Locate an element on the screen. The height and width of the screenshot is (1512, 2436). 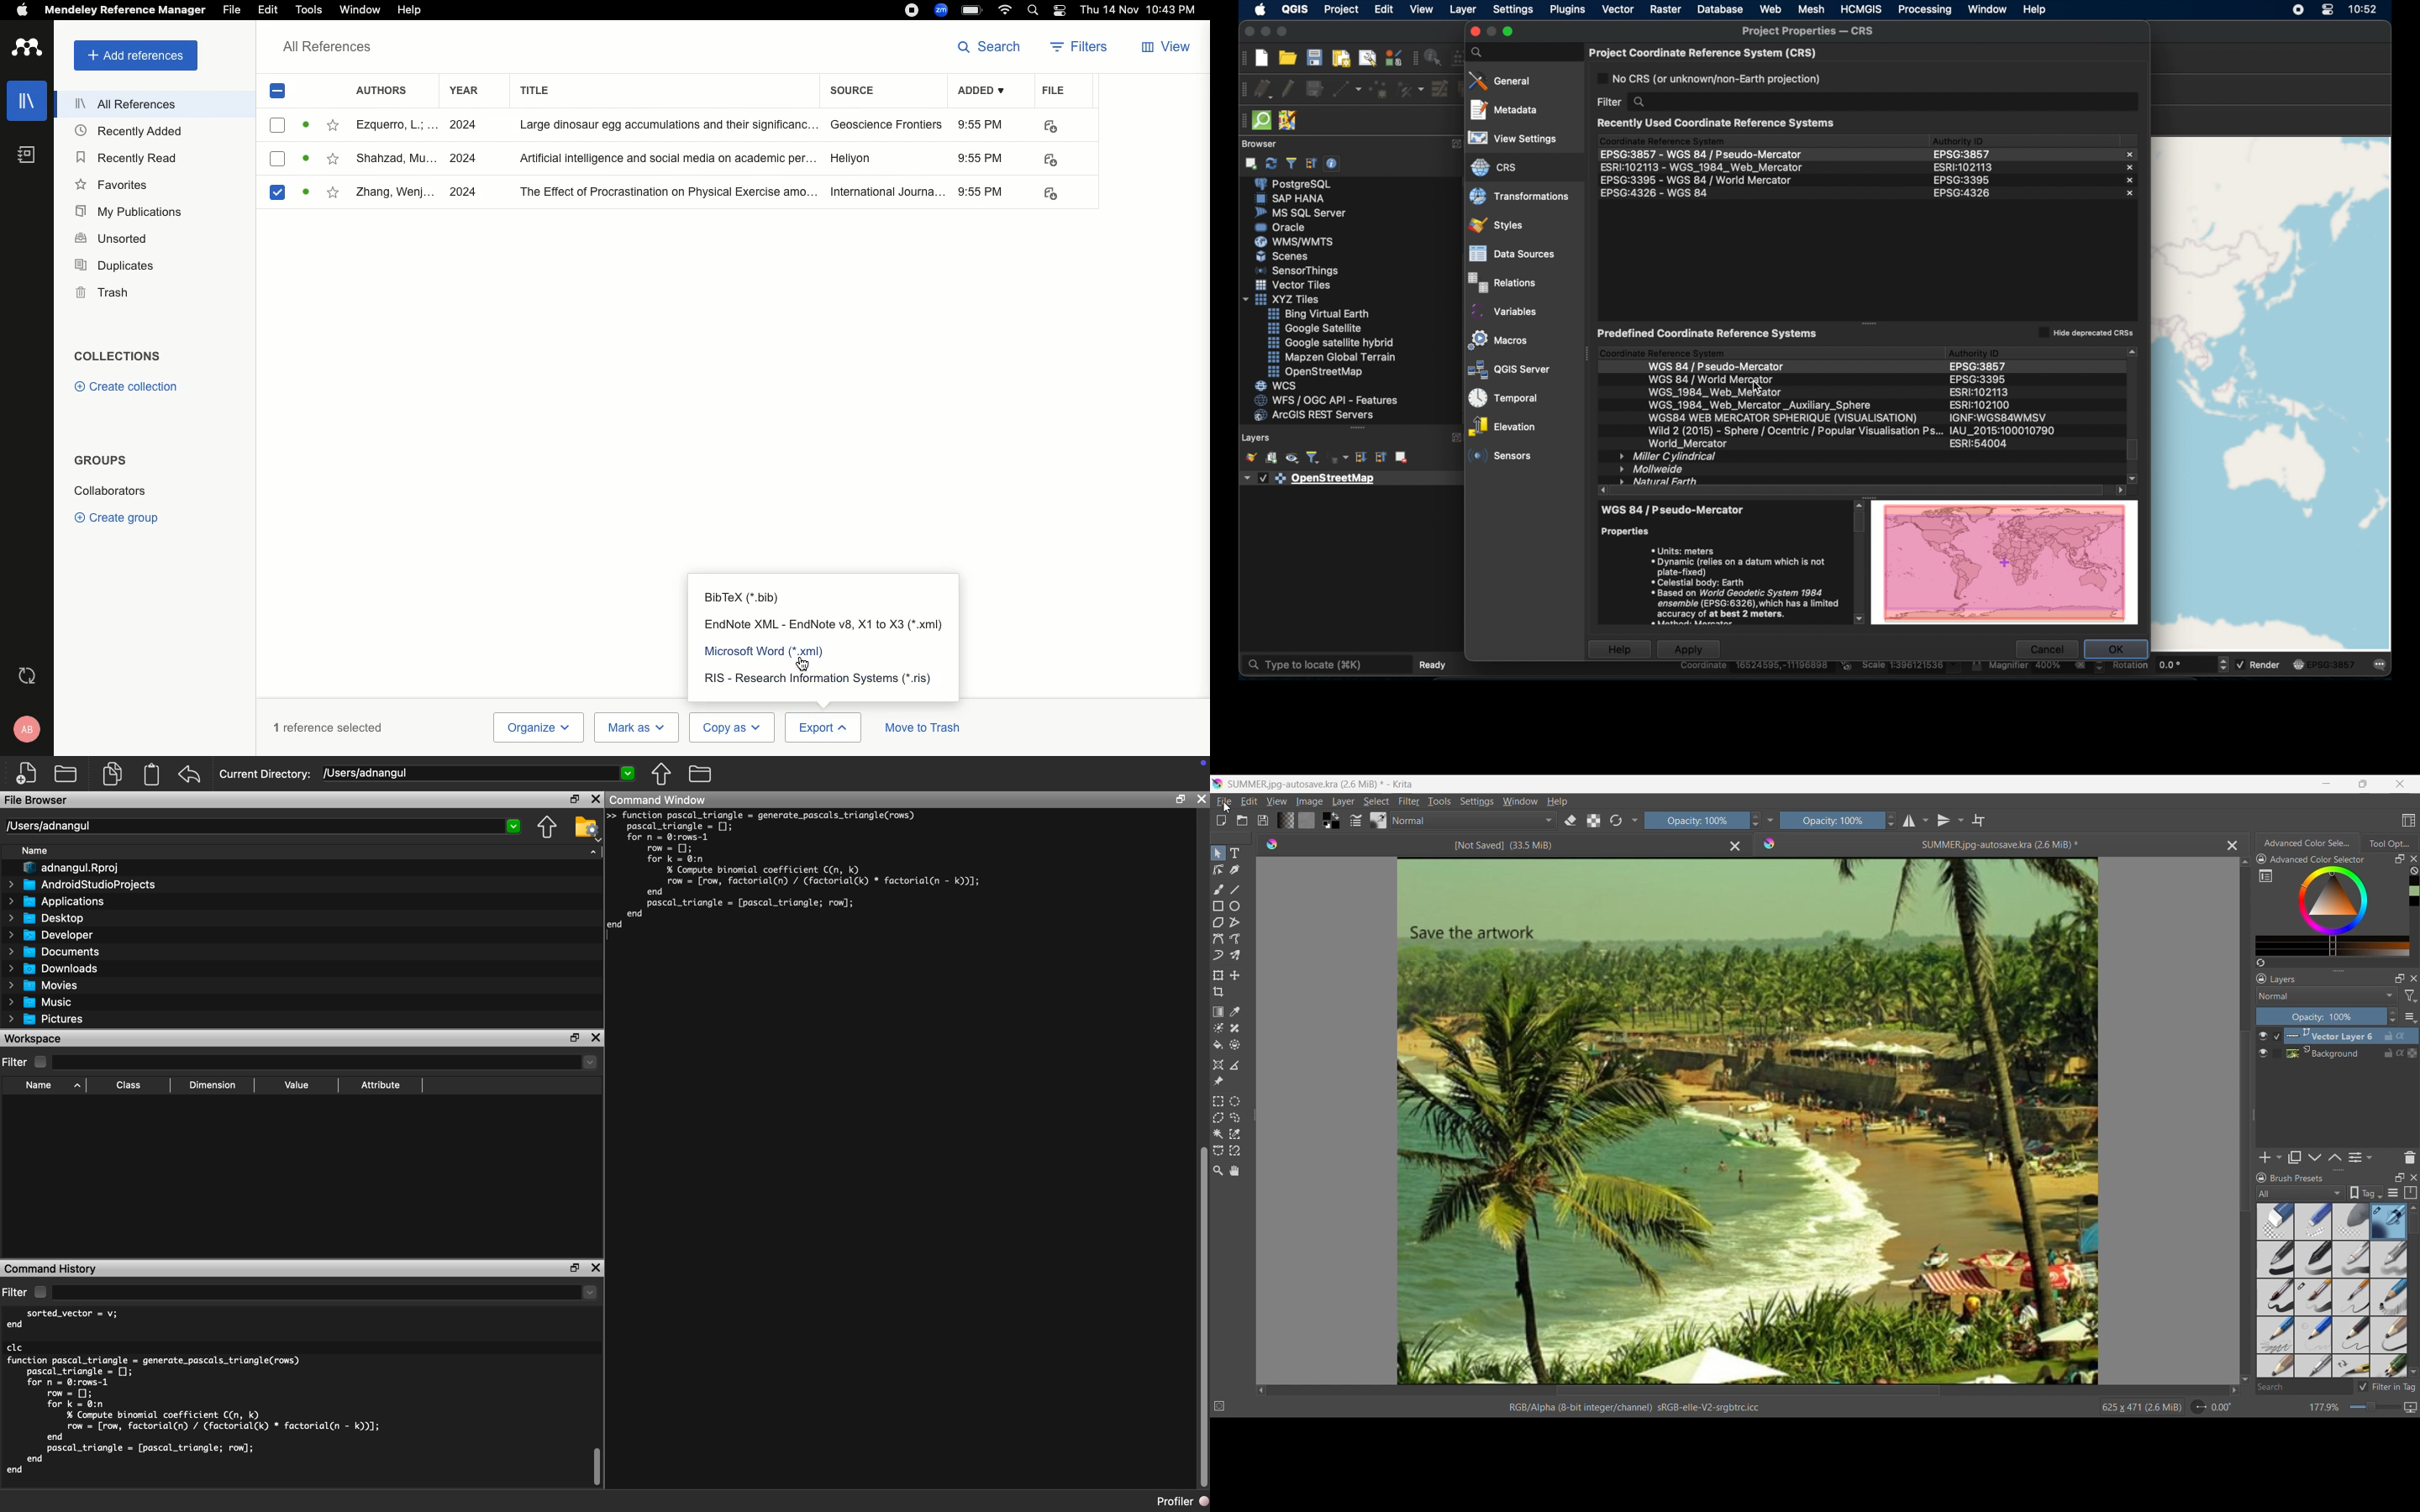
Save is located at coordinates (1263, 820).